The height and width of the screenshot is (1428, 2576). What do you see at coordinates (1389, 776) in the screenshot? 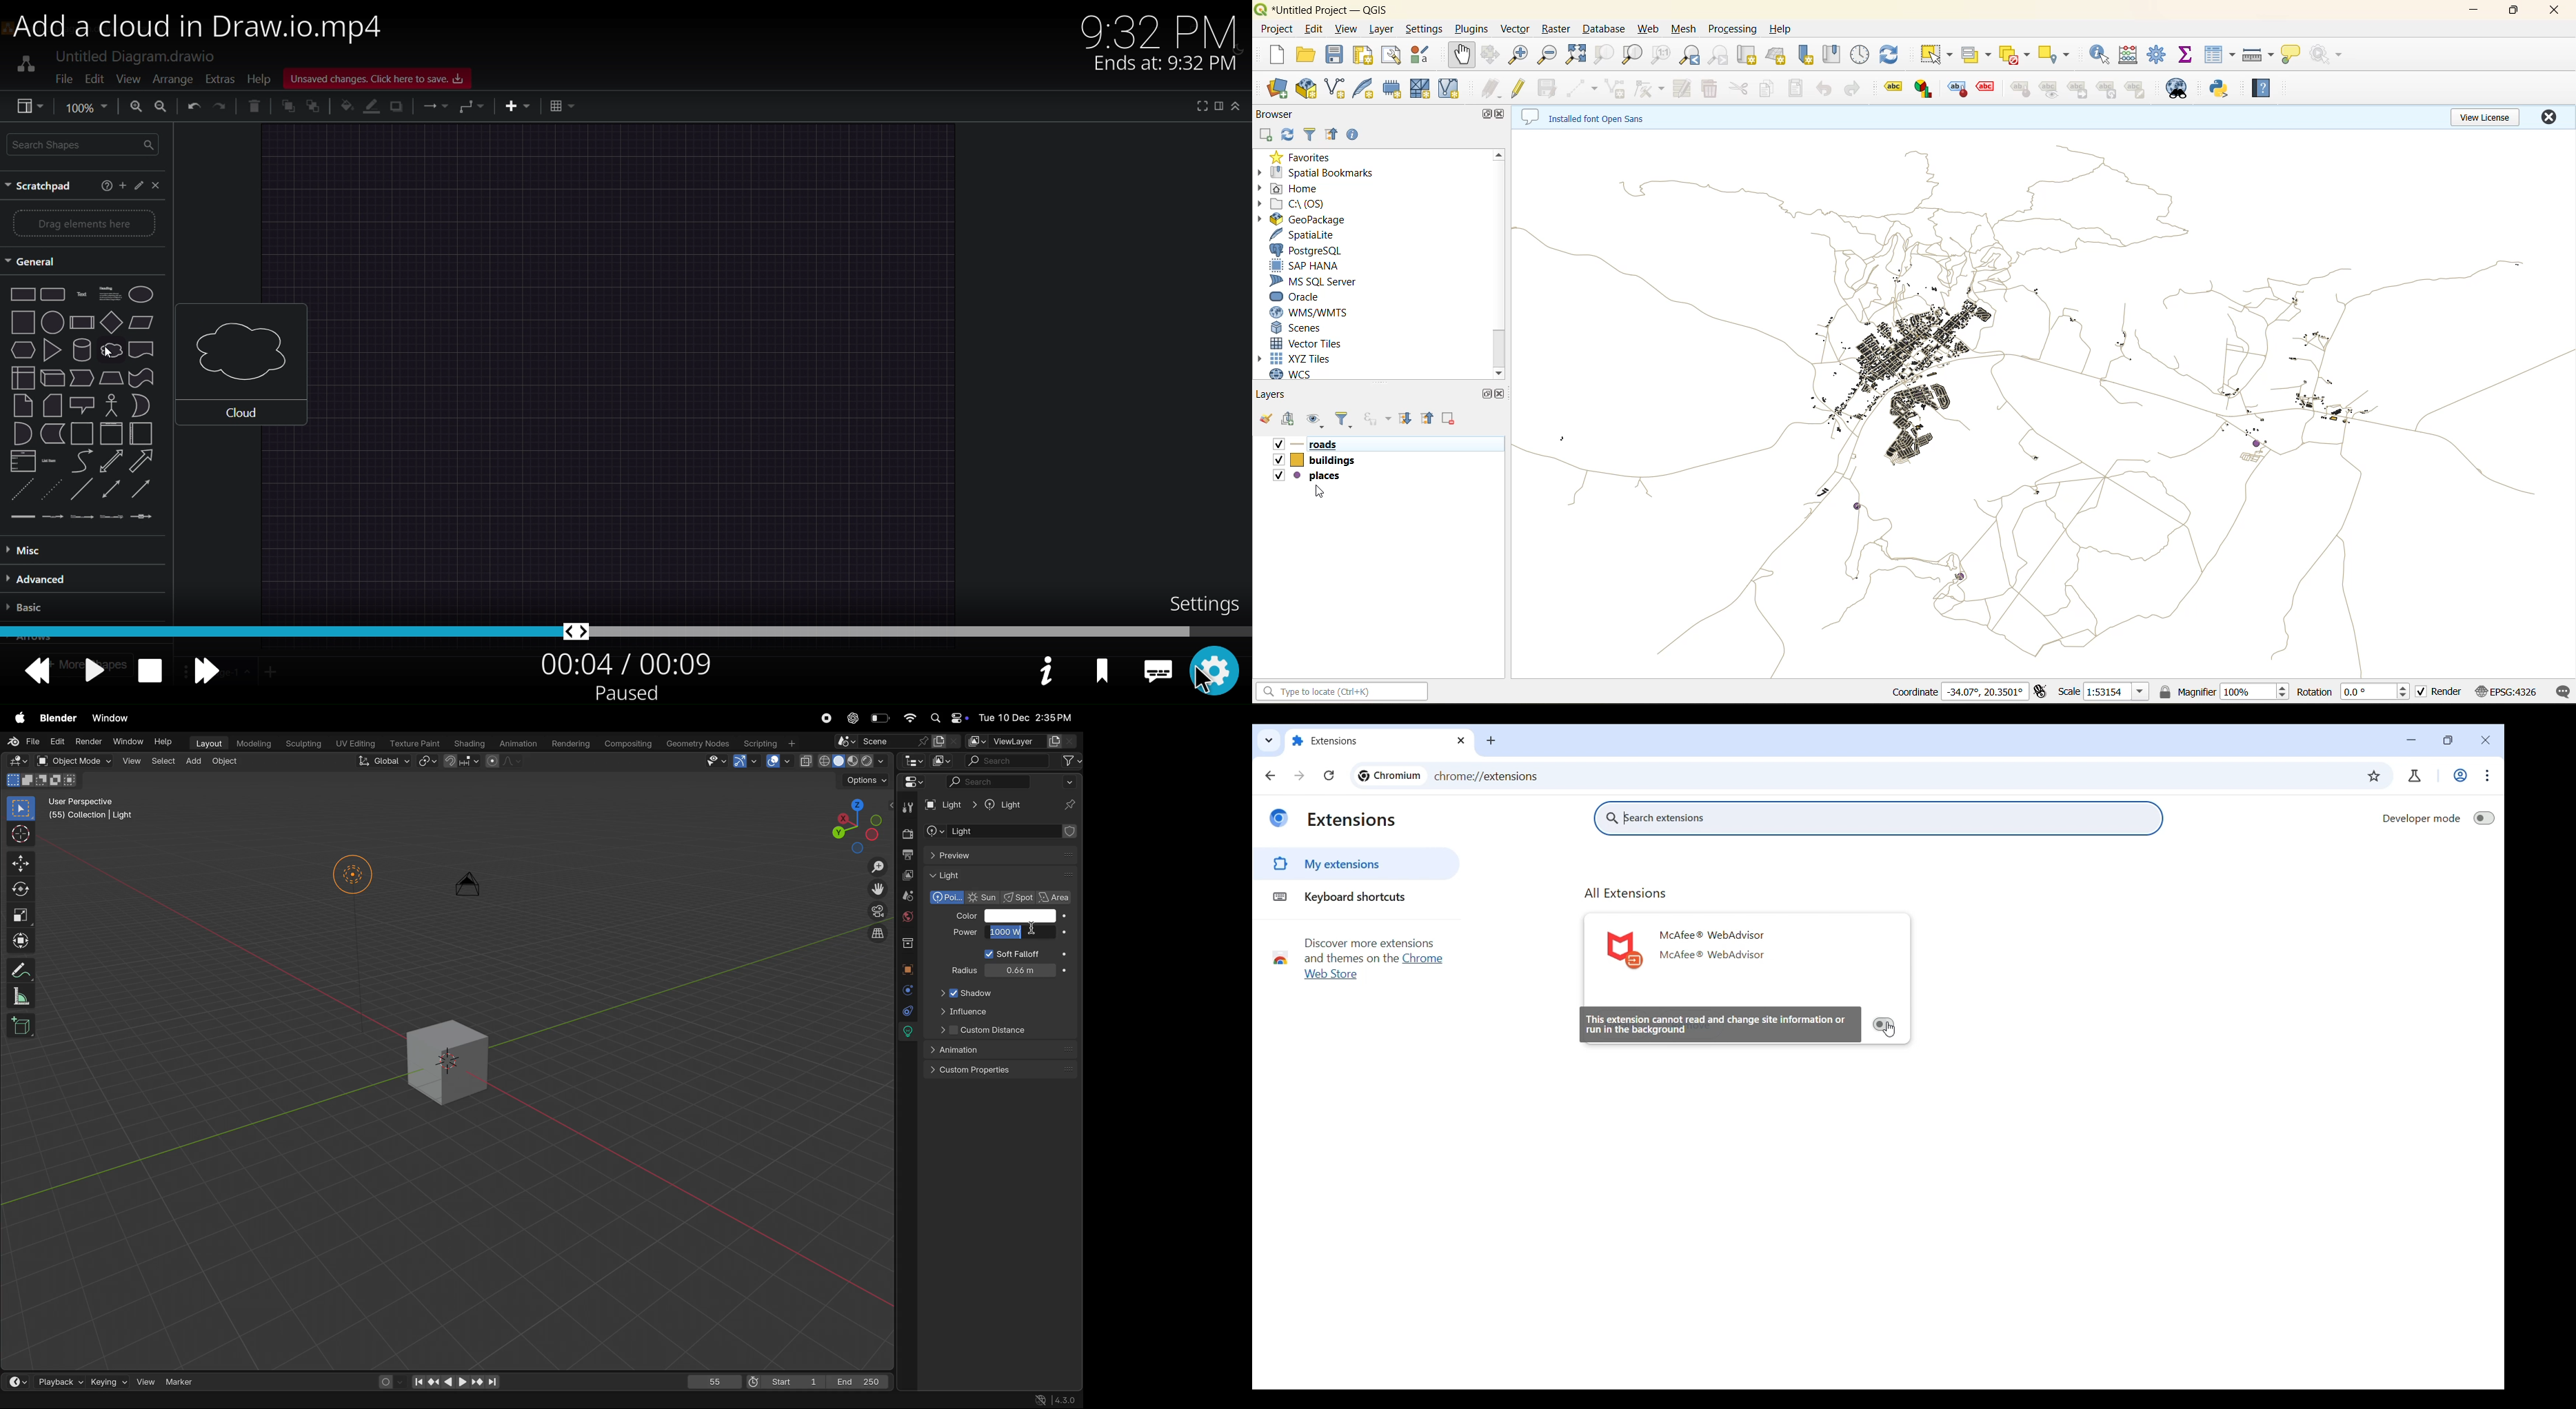
I see `Logo and name of current page` at bounding box center [1389, 776].